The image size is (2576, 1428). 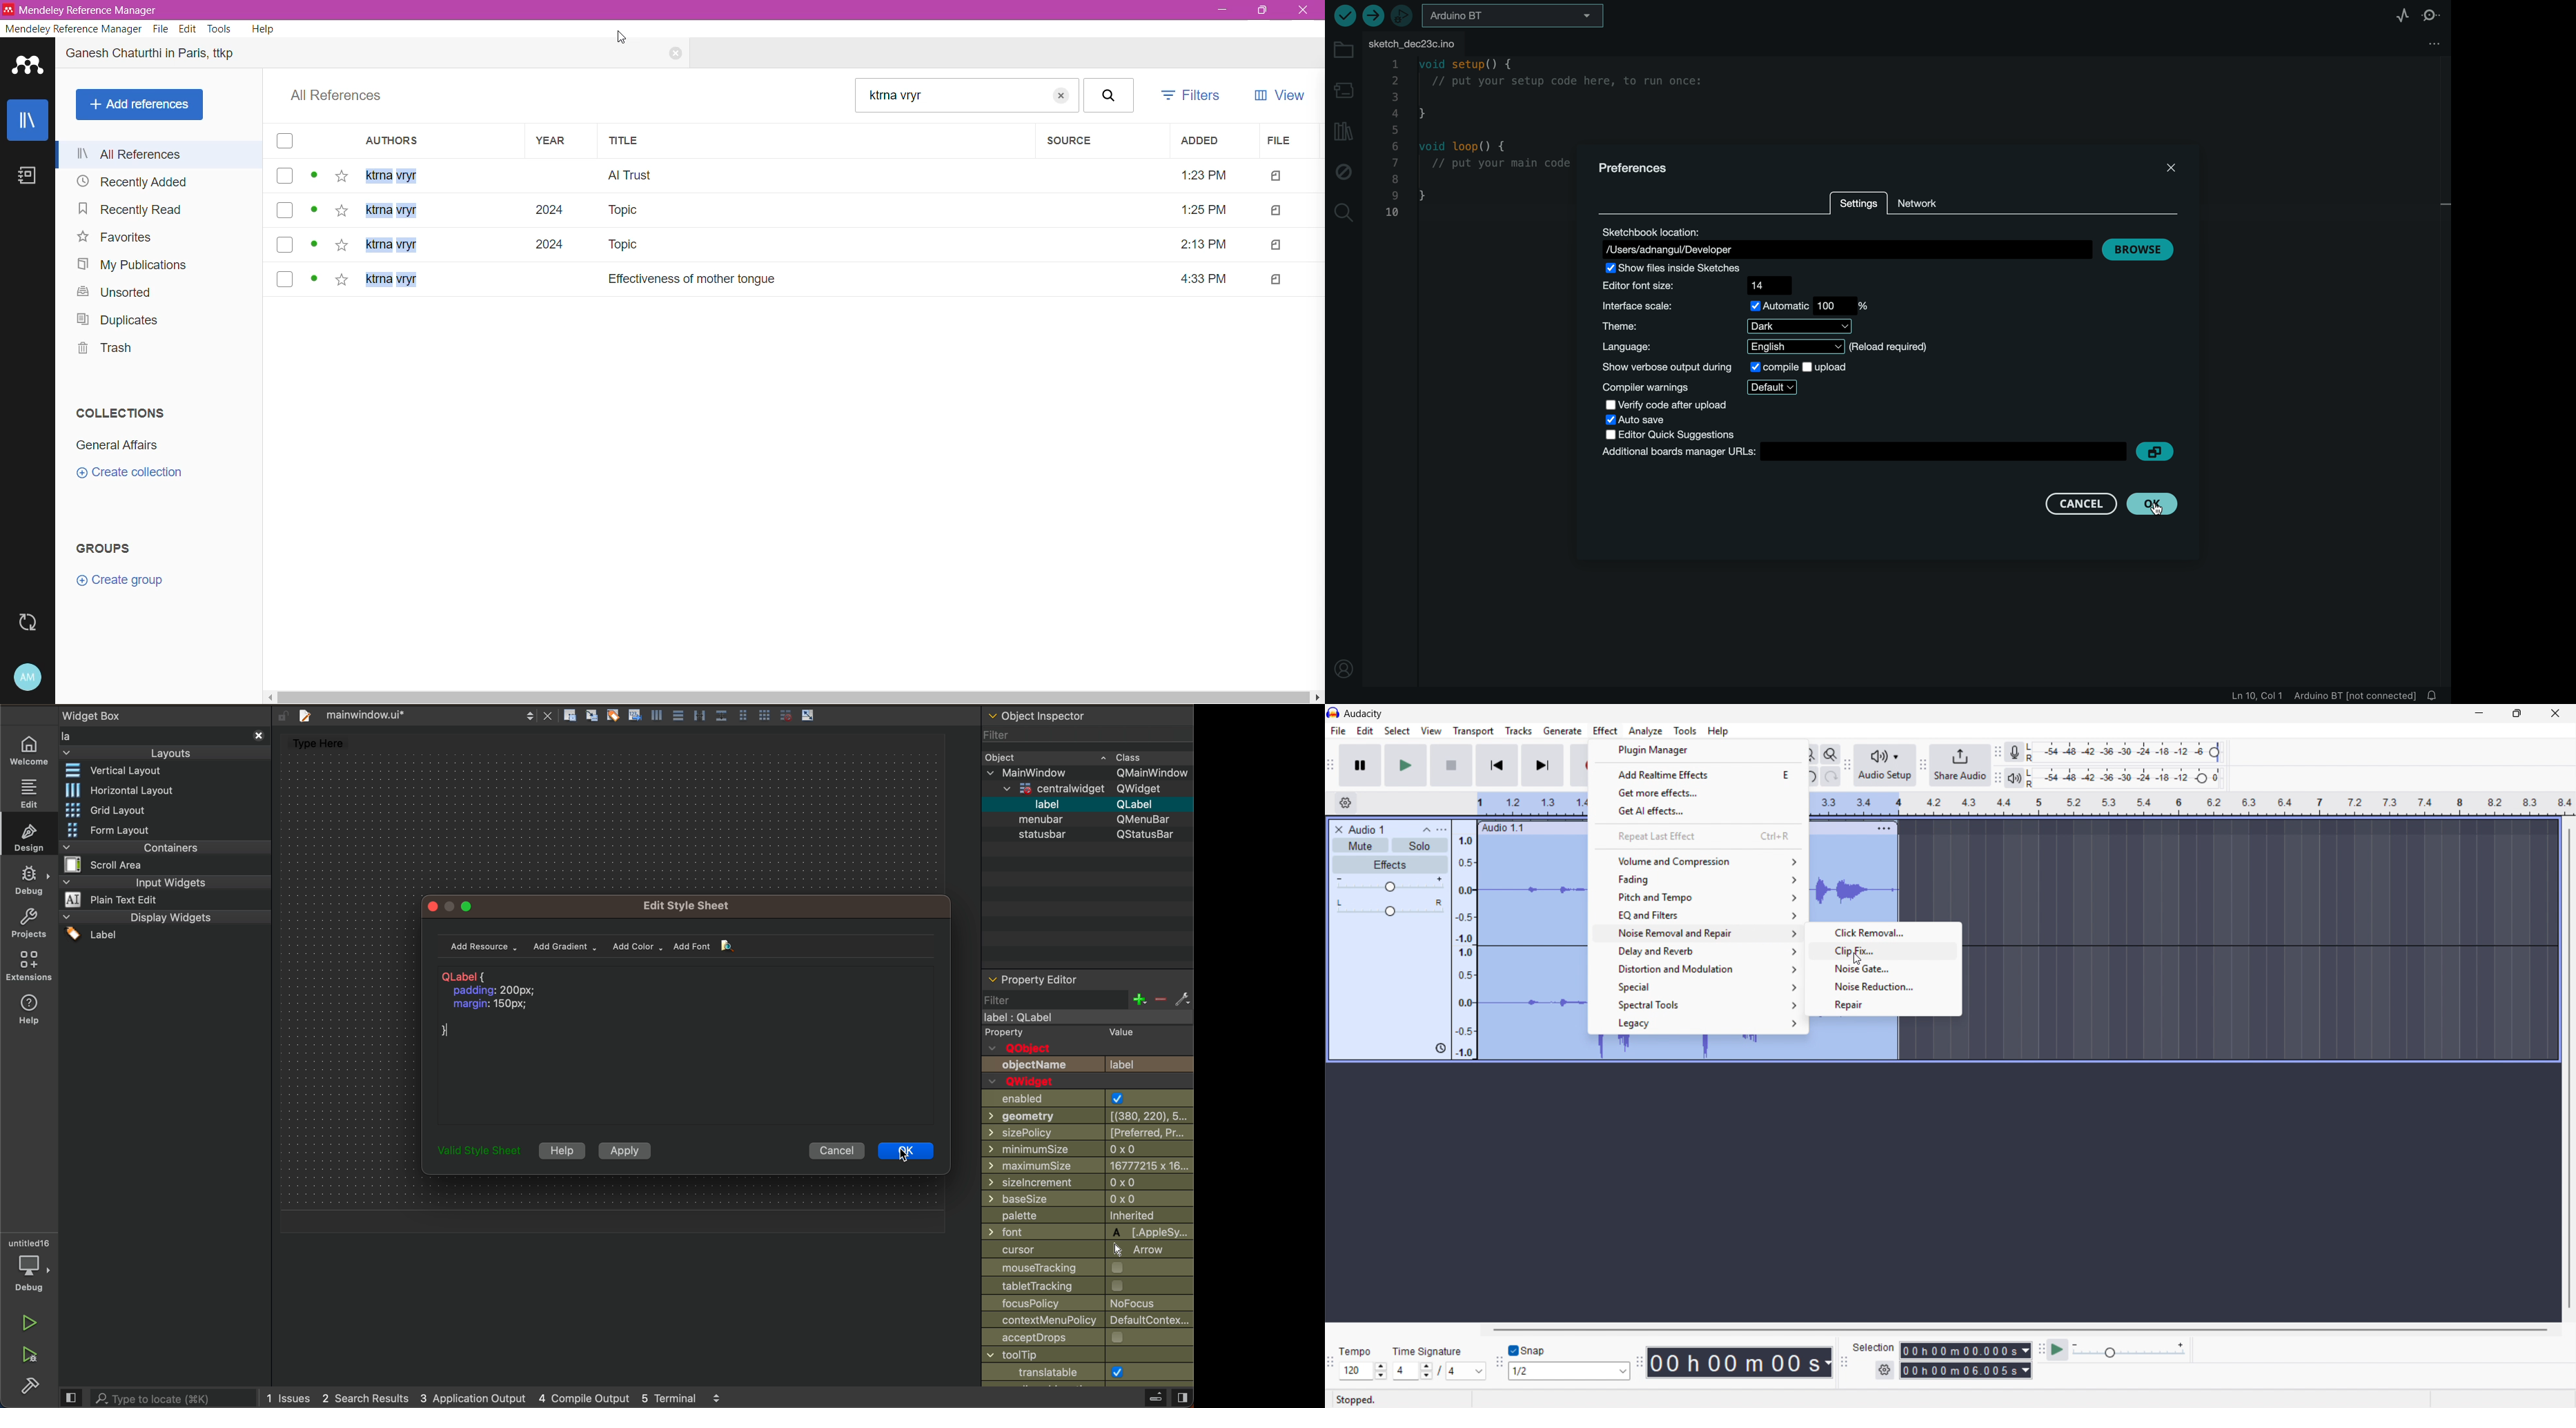 I want to click on base size, so click(x=1086, y=1200).